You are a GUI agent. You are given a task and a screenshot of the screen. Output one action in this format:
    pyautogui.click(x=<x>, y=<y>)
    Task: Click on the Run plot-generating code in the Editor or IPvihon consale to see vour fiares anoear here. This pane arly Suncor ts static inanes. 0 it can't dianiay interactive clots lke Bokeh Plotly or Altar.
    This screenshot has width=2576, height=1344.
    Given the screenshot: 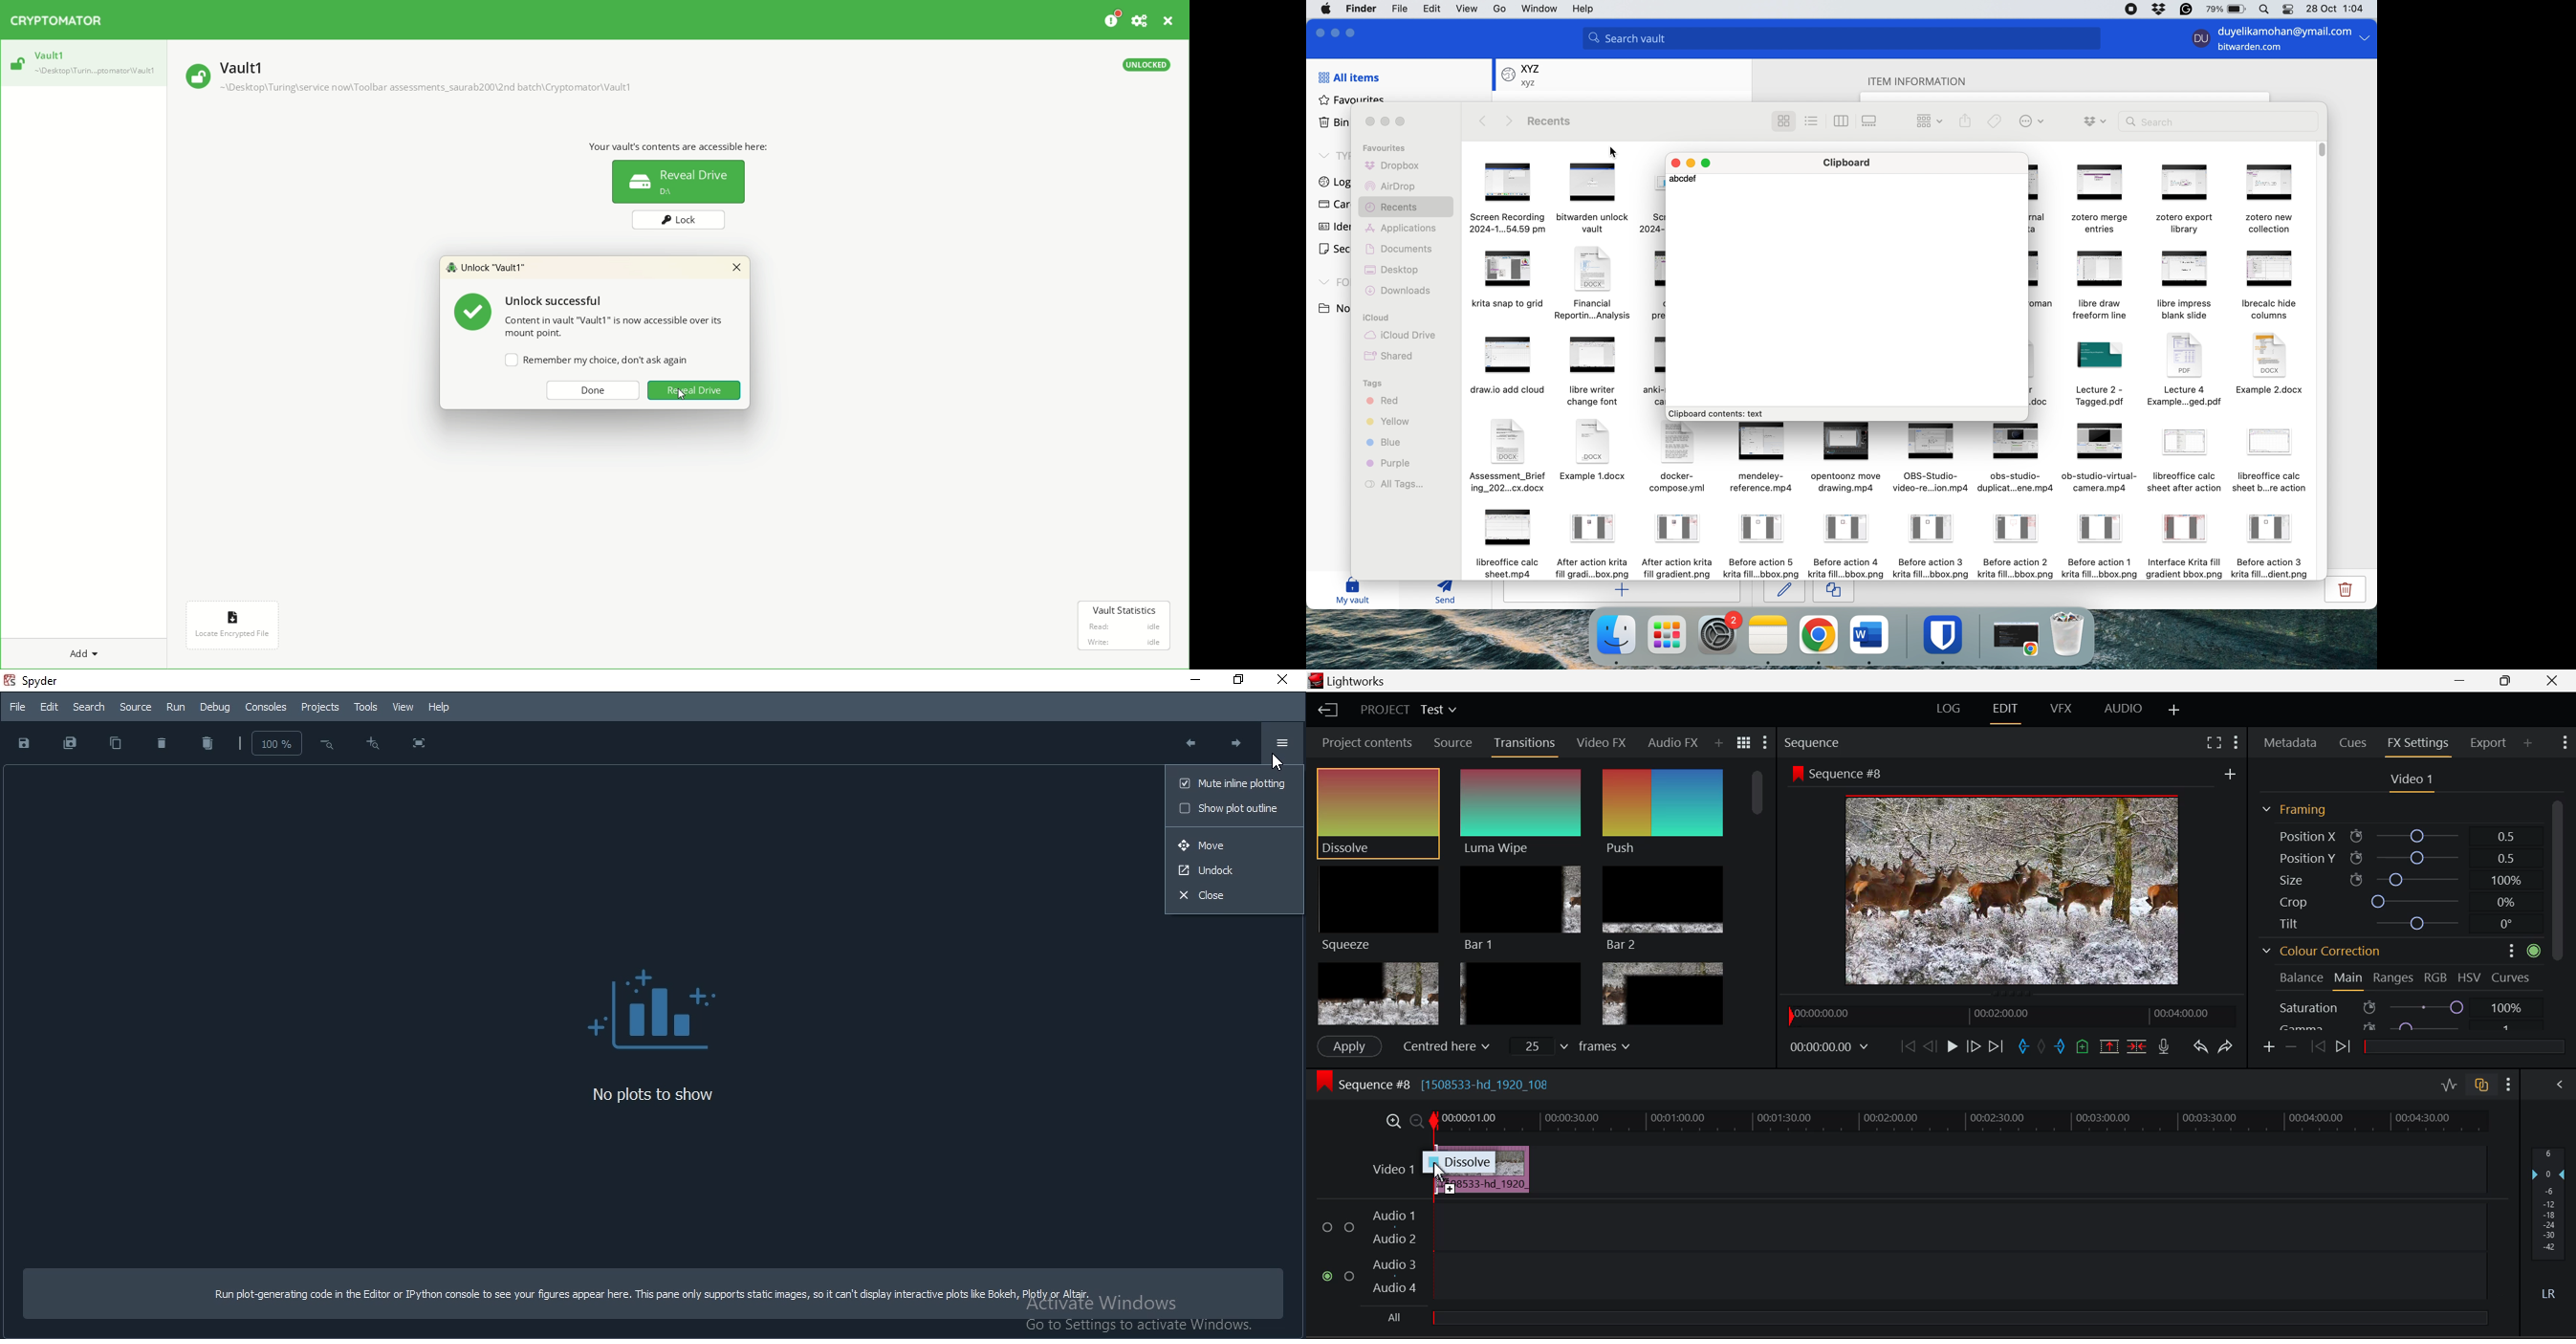 What is the action you would take?
    pyautogui.click(x=655, y=1290)
    